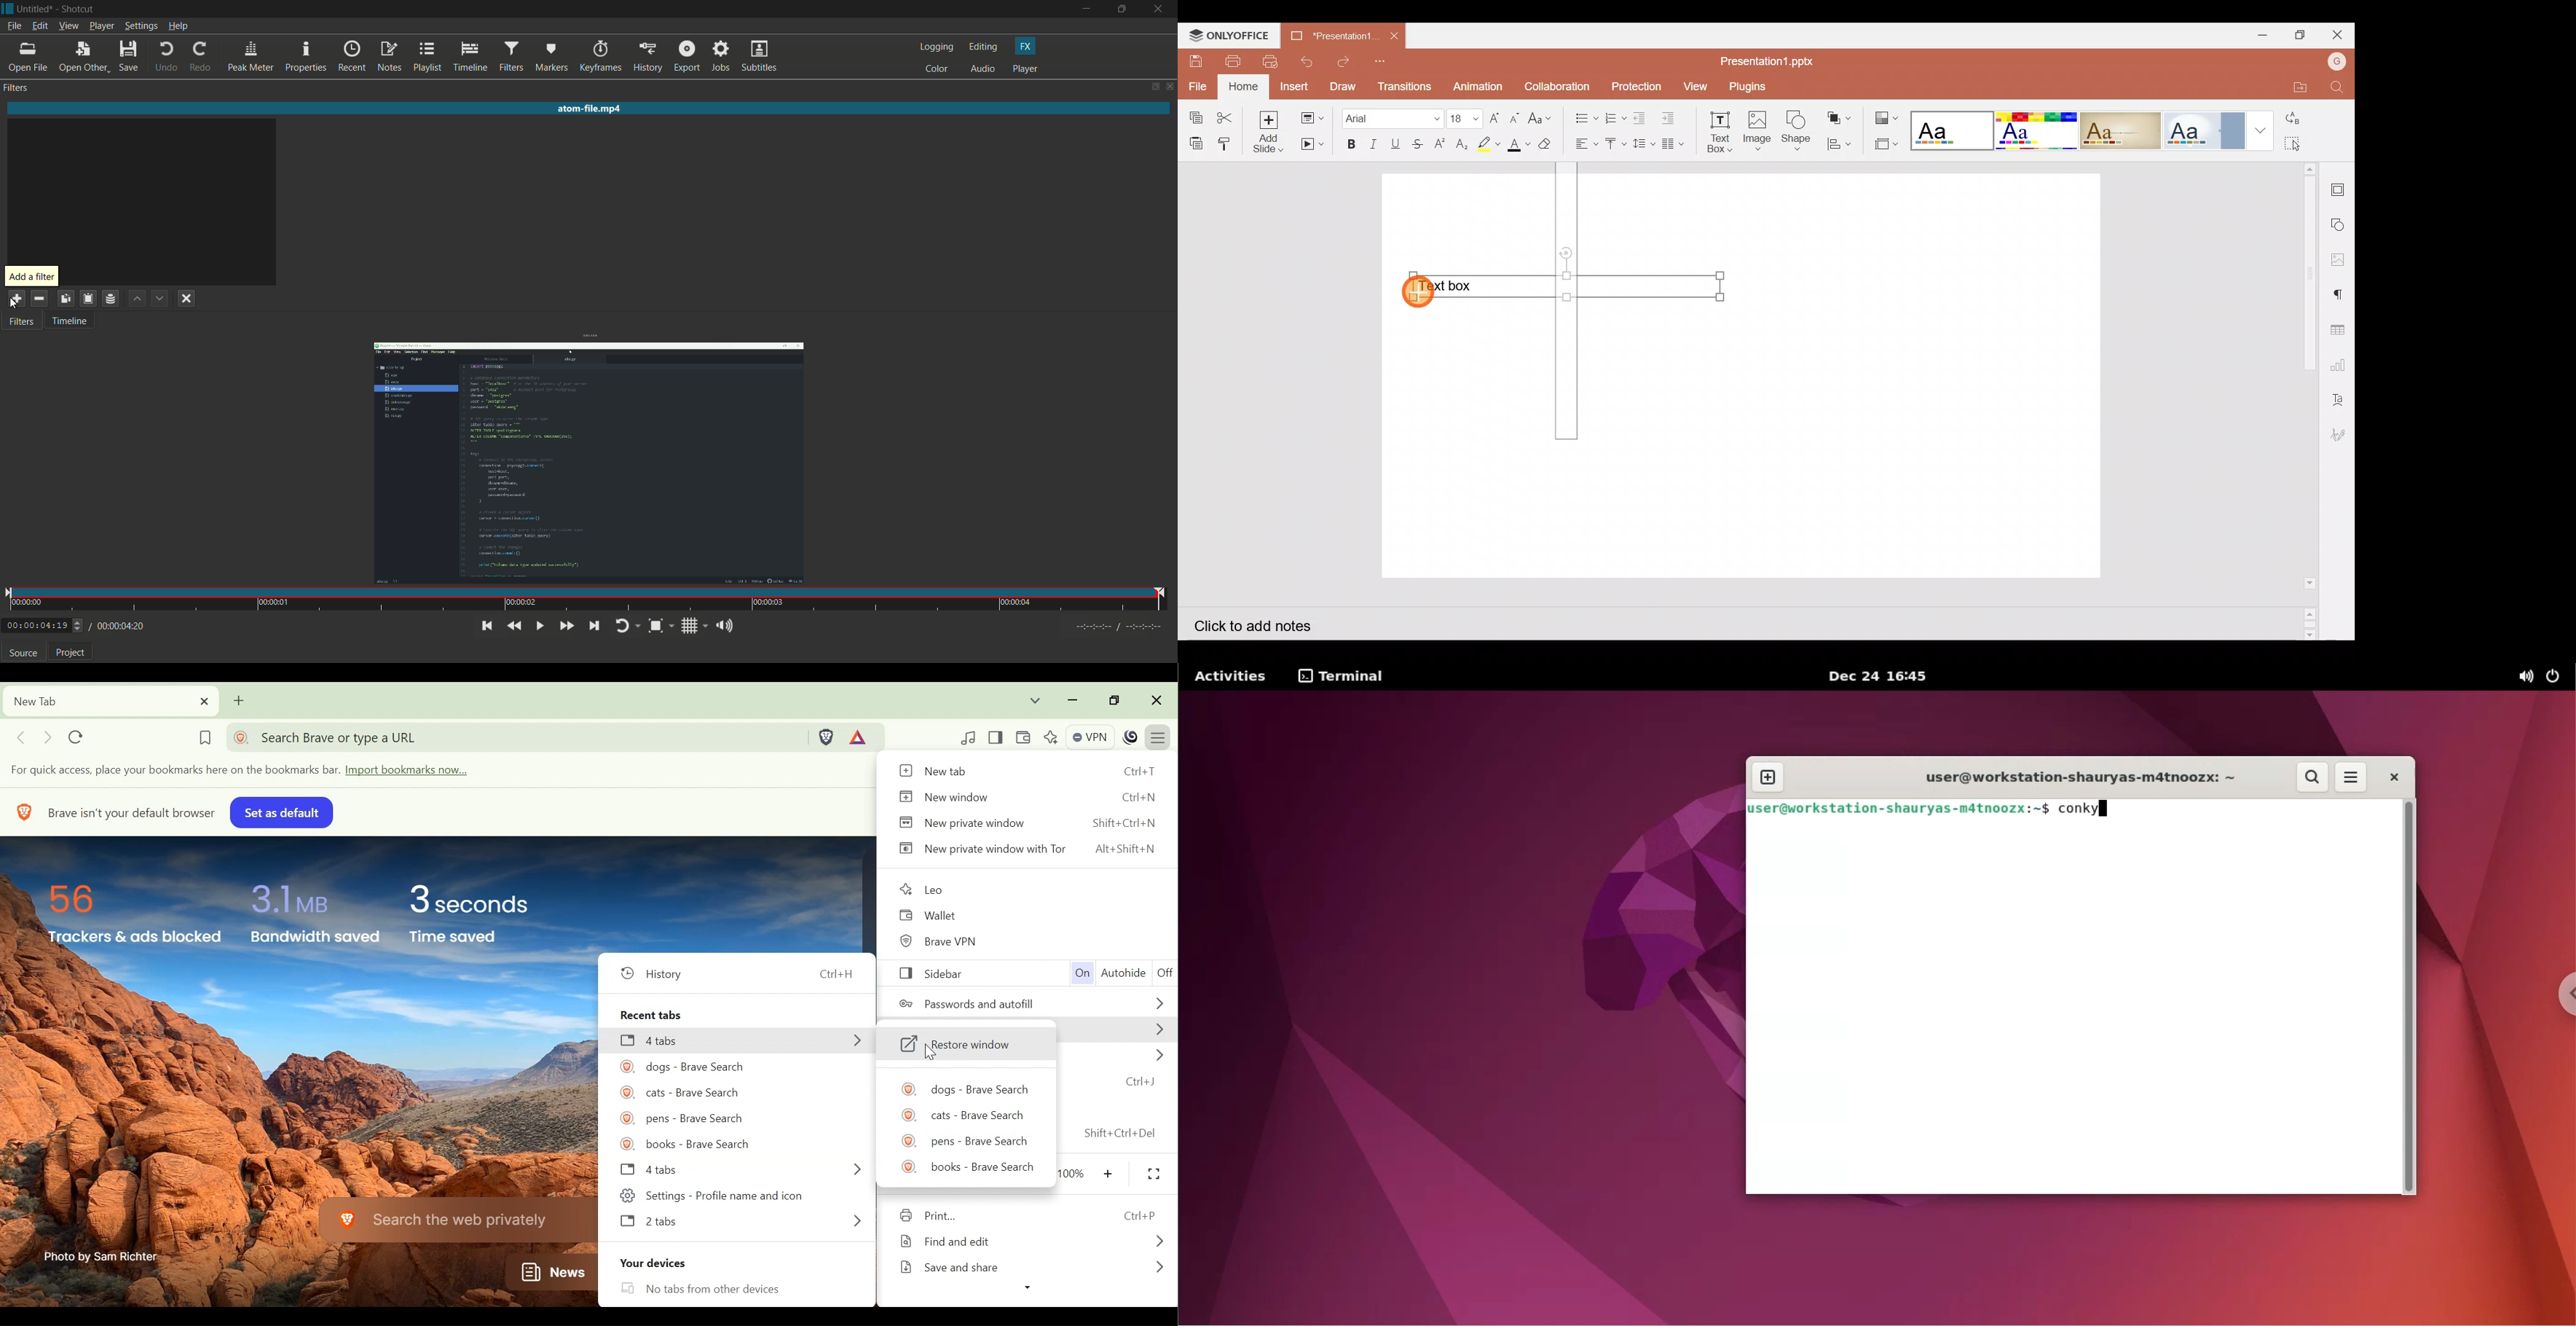 This screenshot has width=2576, height=1344. What do you see at coordinates (1345, 61) in the screenshot?
I see `Redo` at bounding box center [1345, 61].